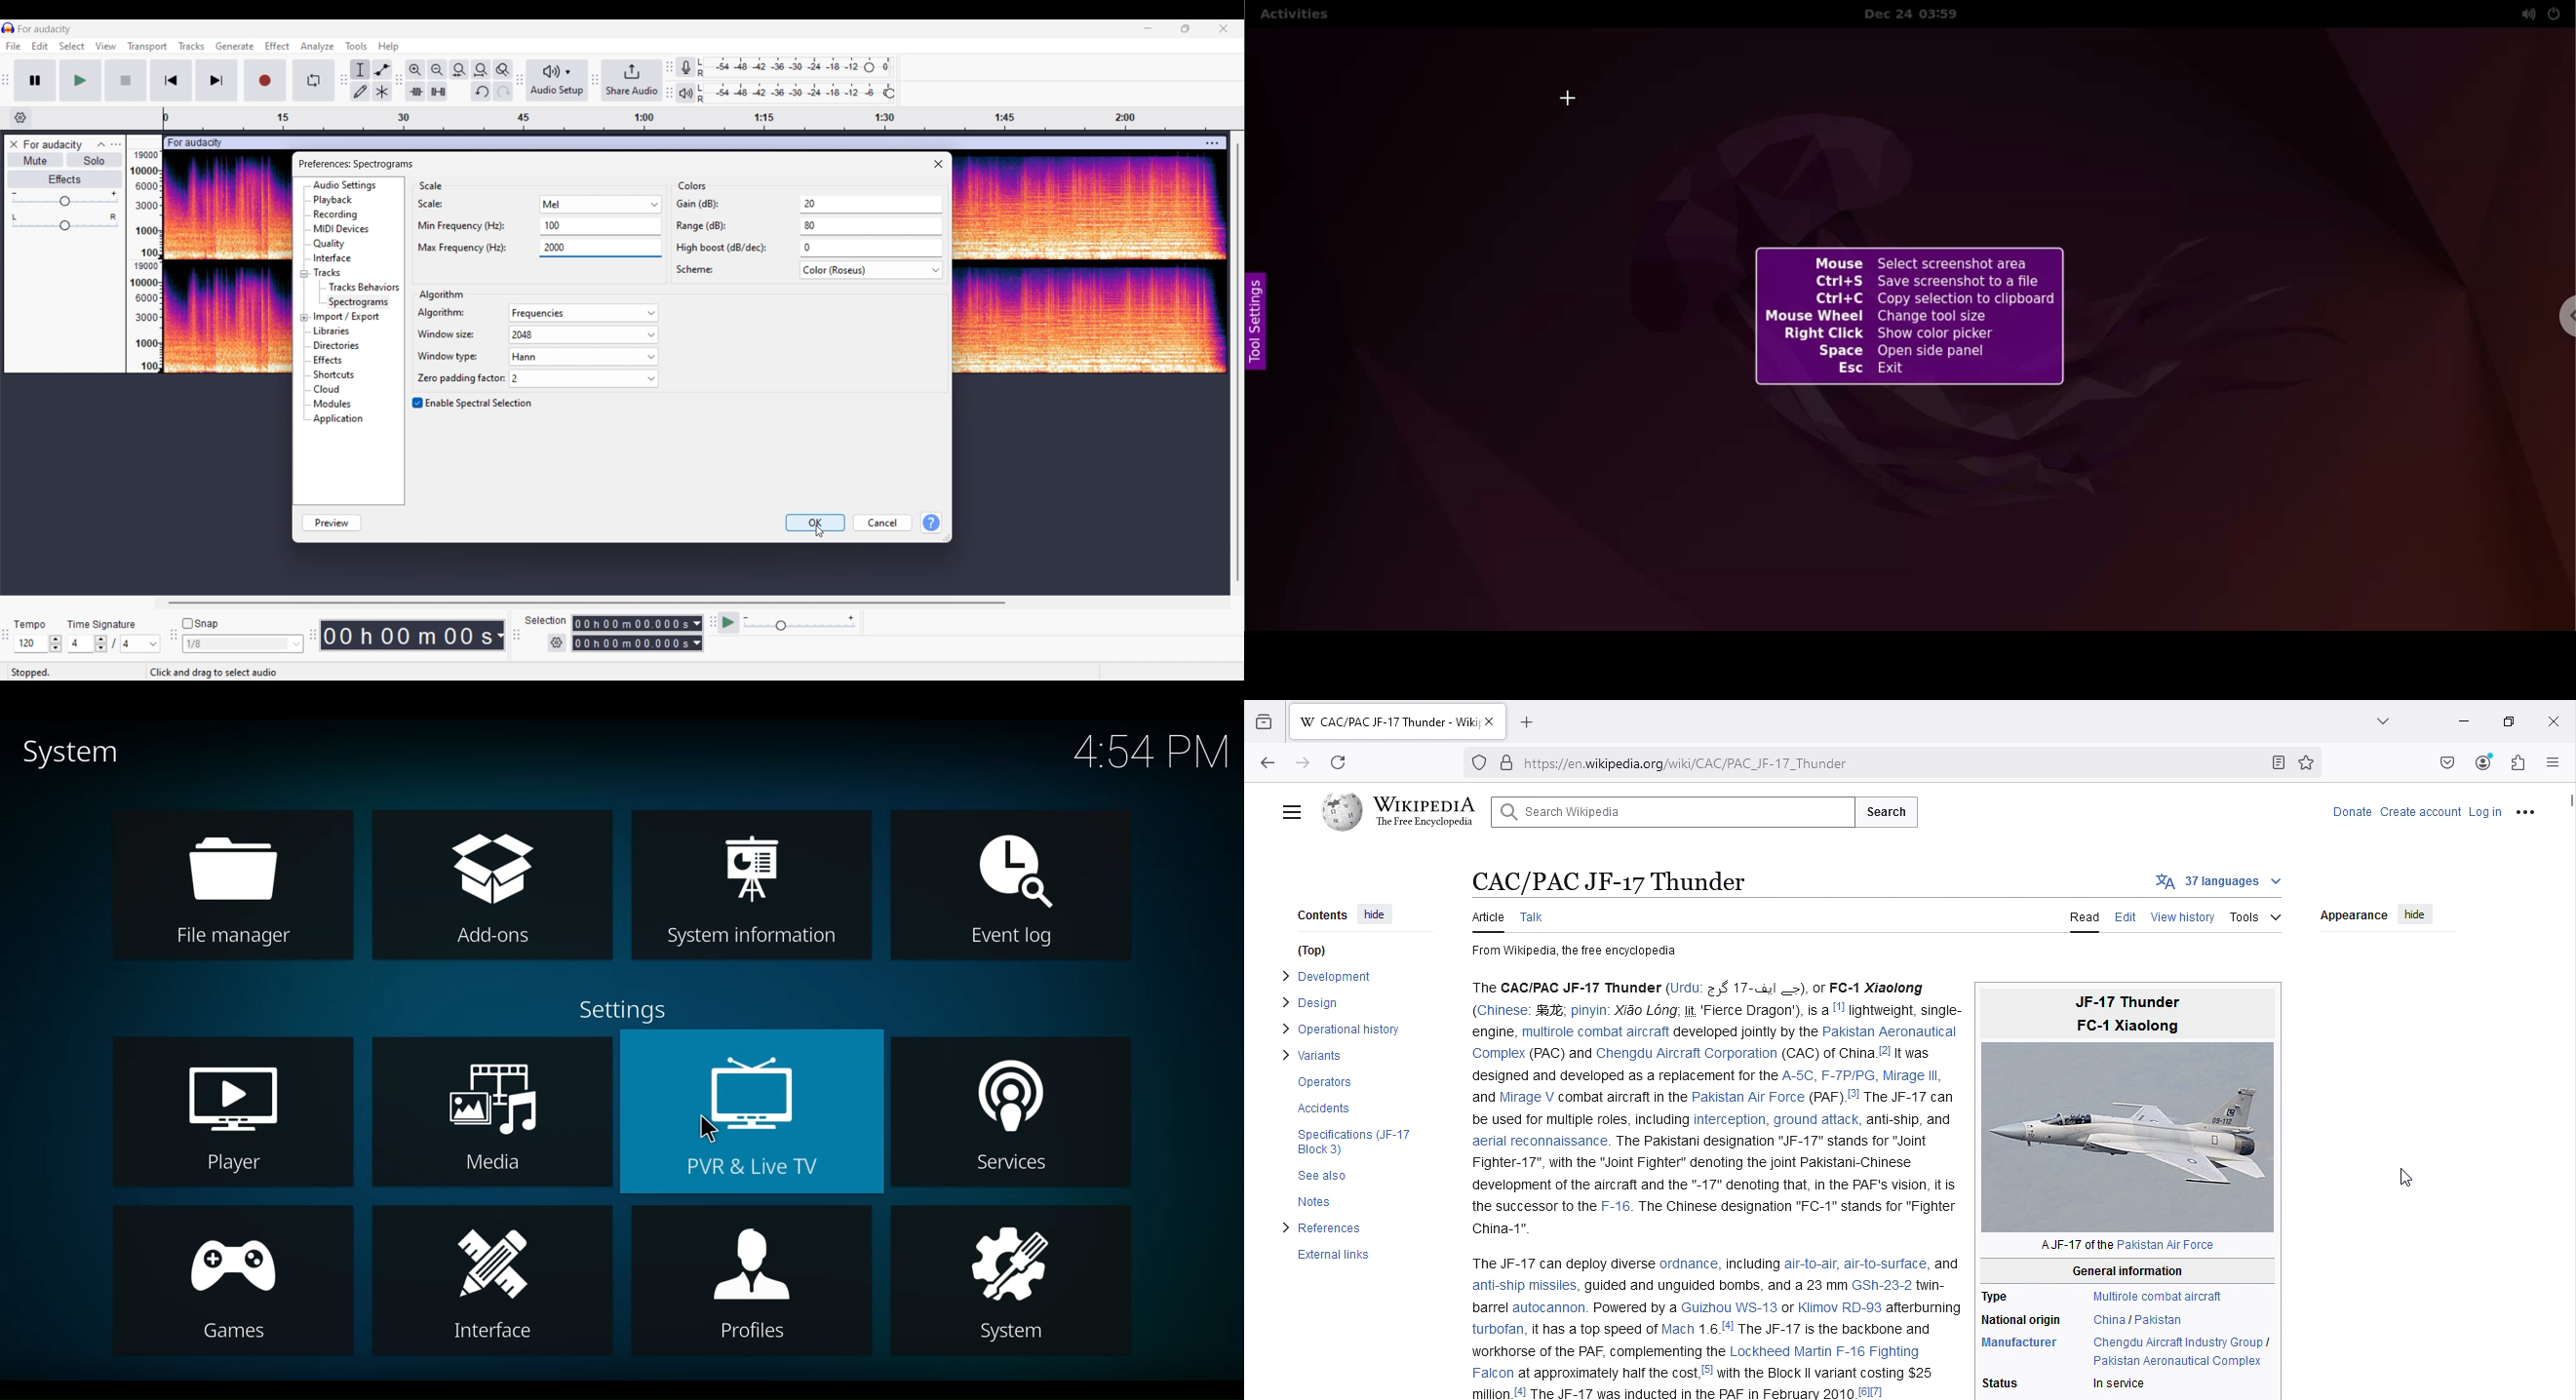 The width and height of the screenshot is (2576, 1400). Describe the element at coordinates (349, 186) in the screenshot. I see `audio settings` at that location.